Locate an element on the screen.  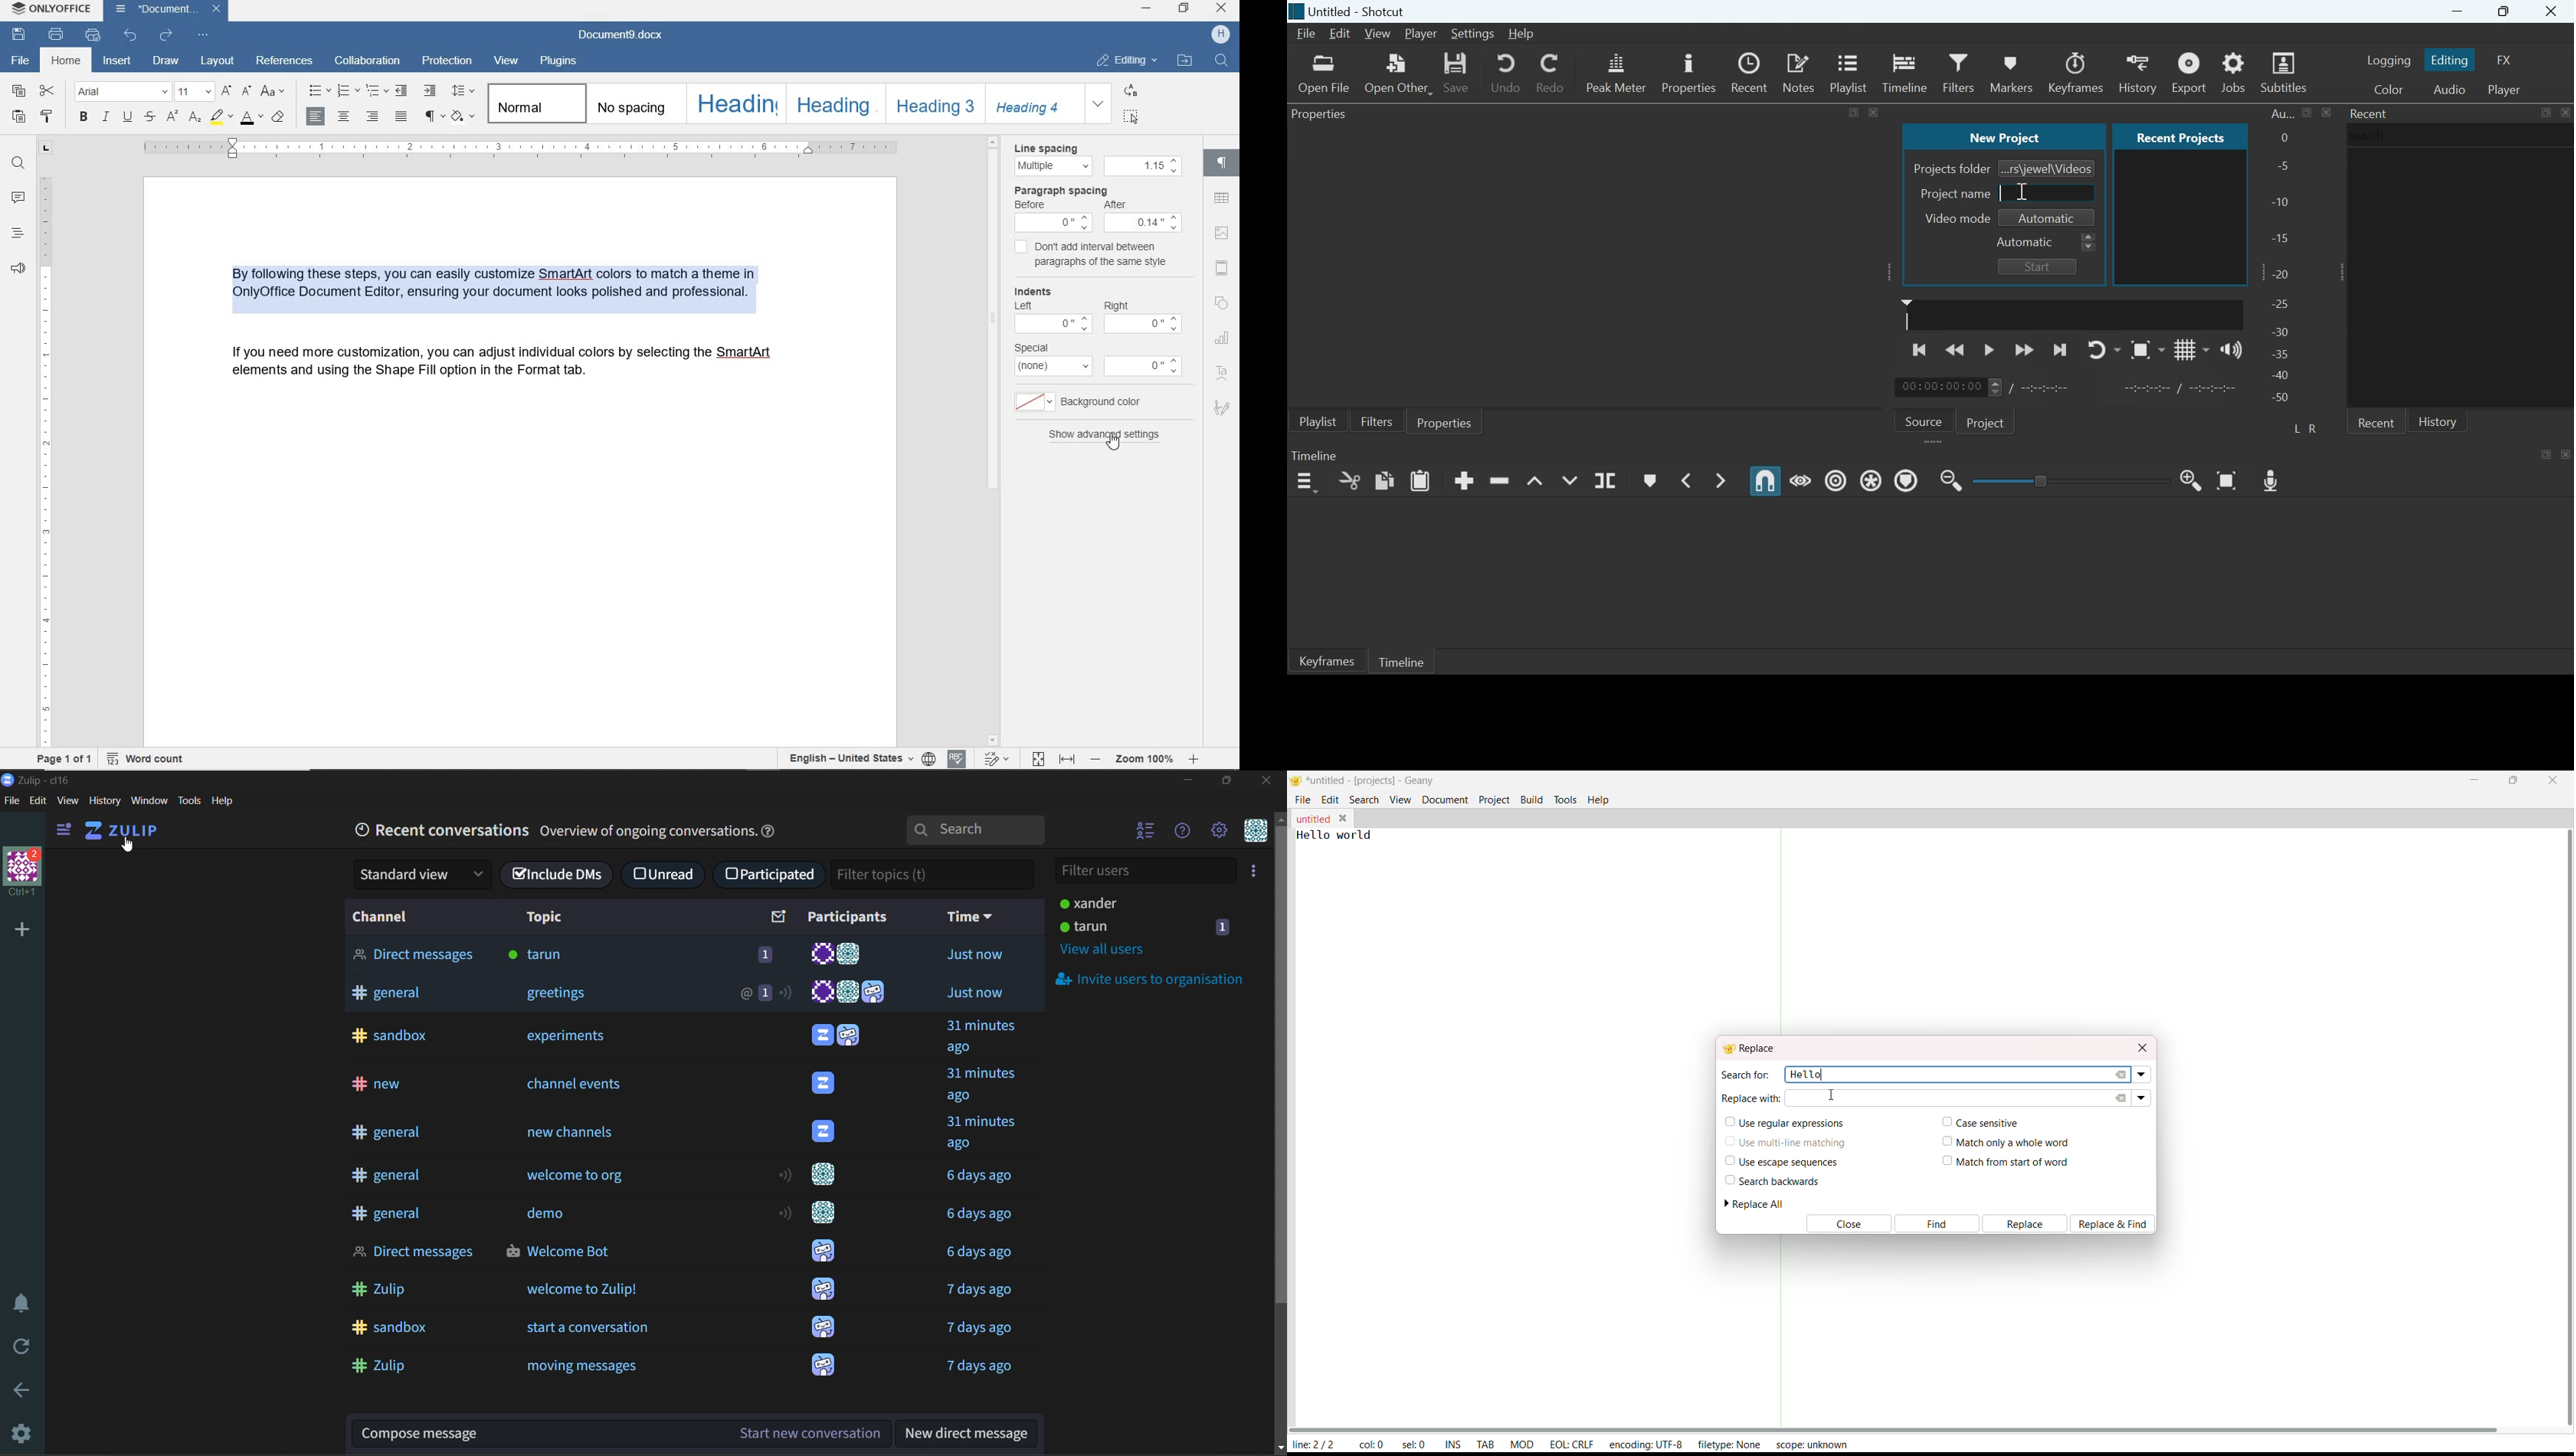
show advanced settings is located at coordinates (1106, 435).